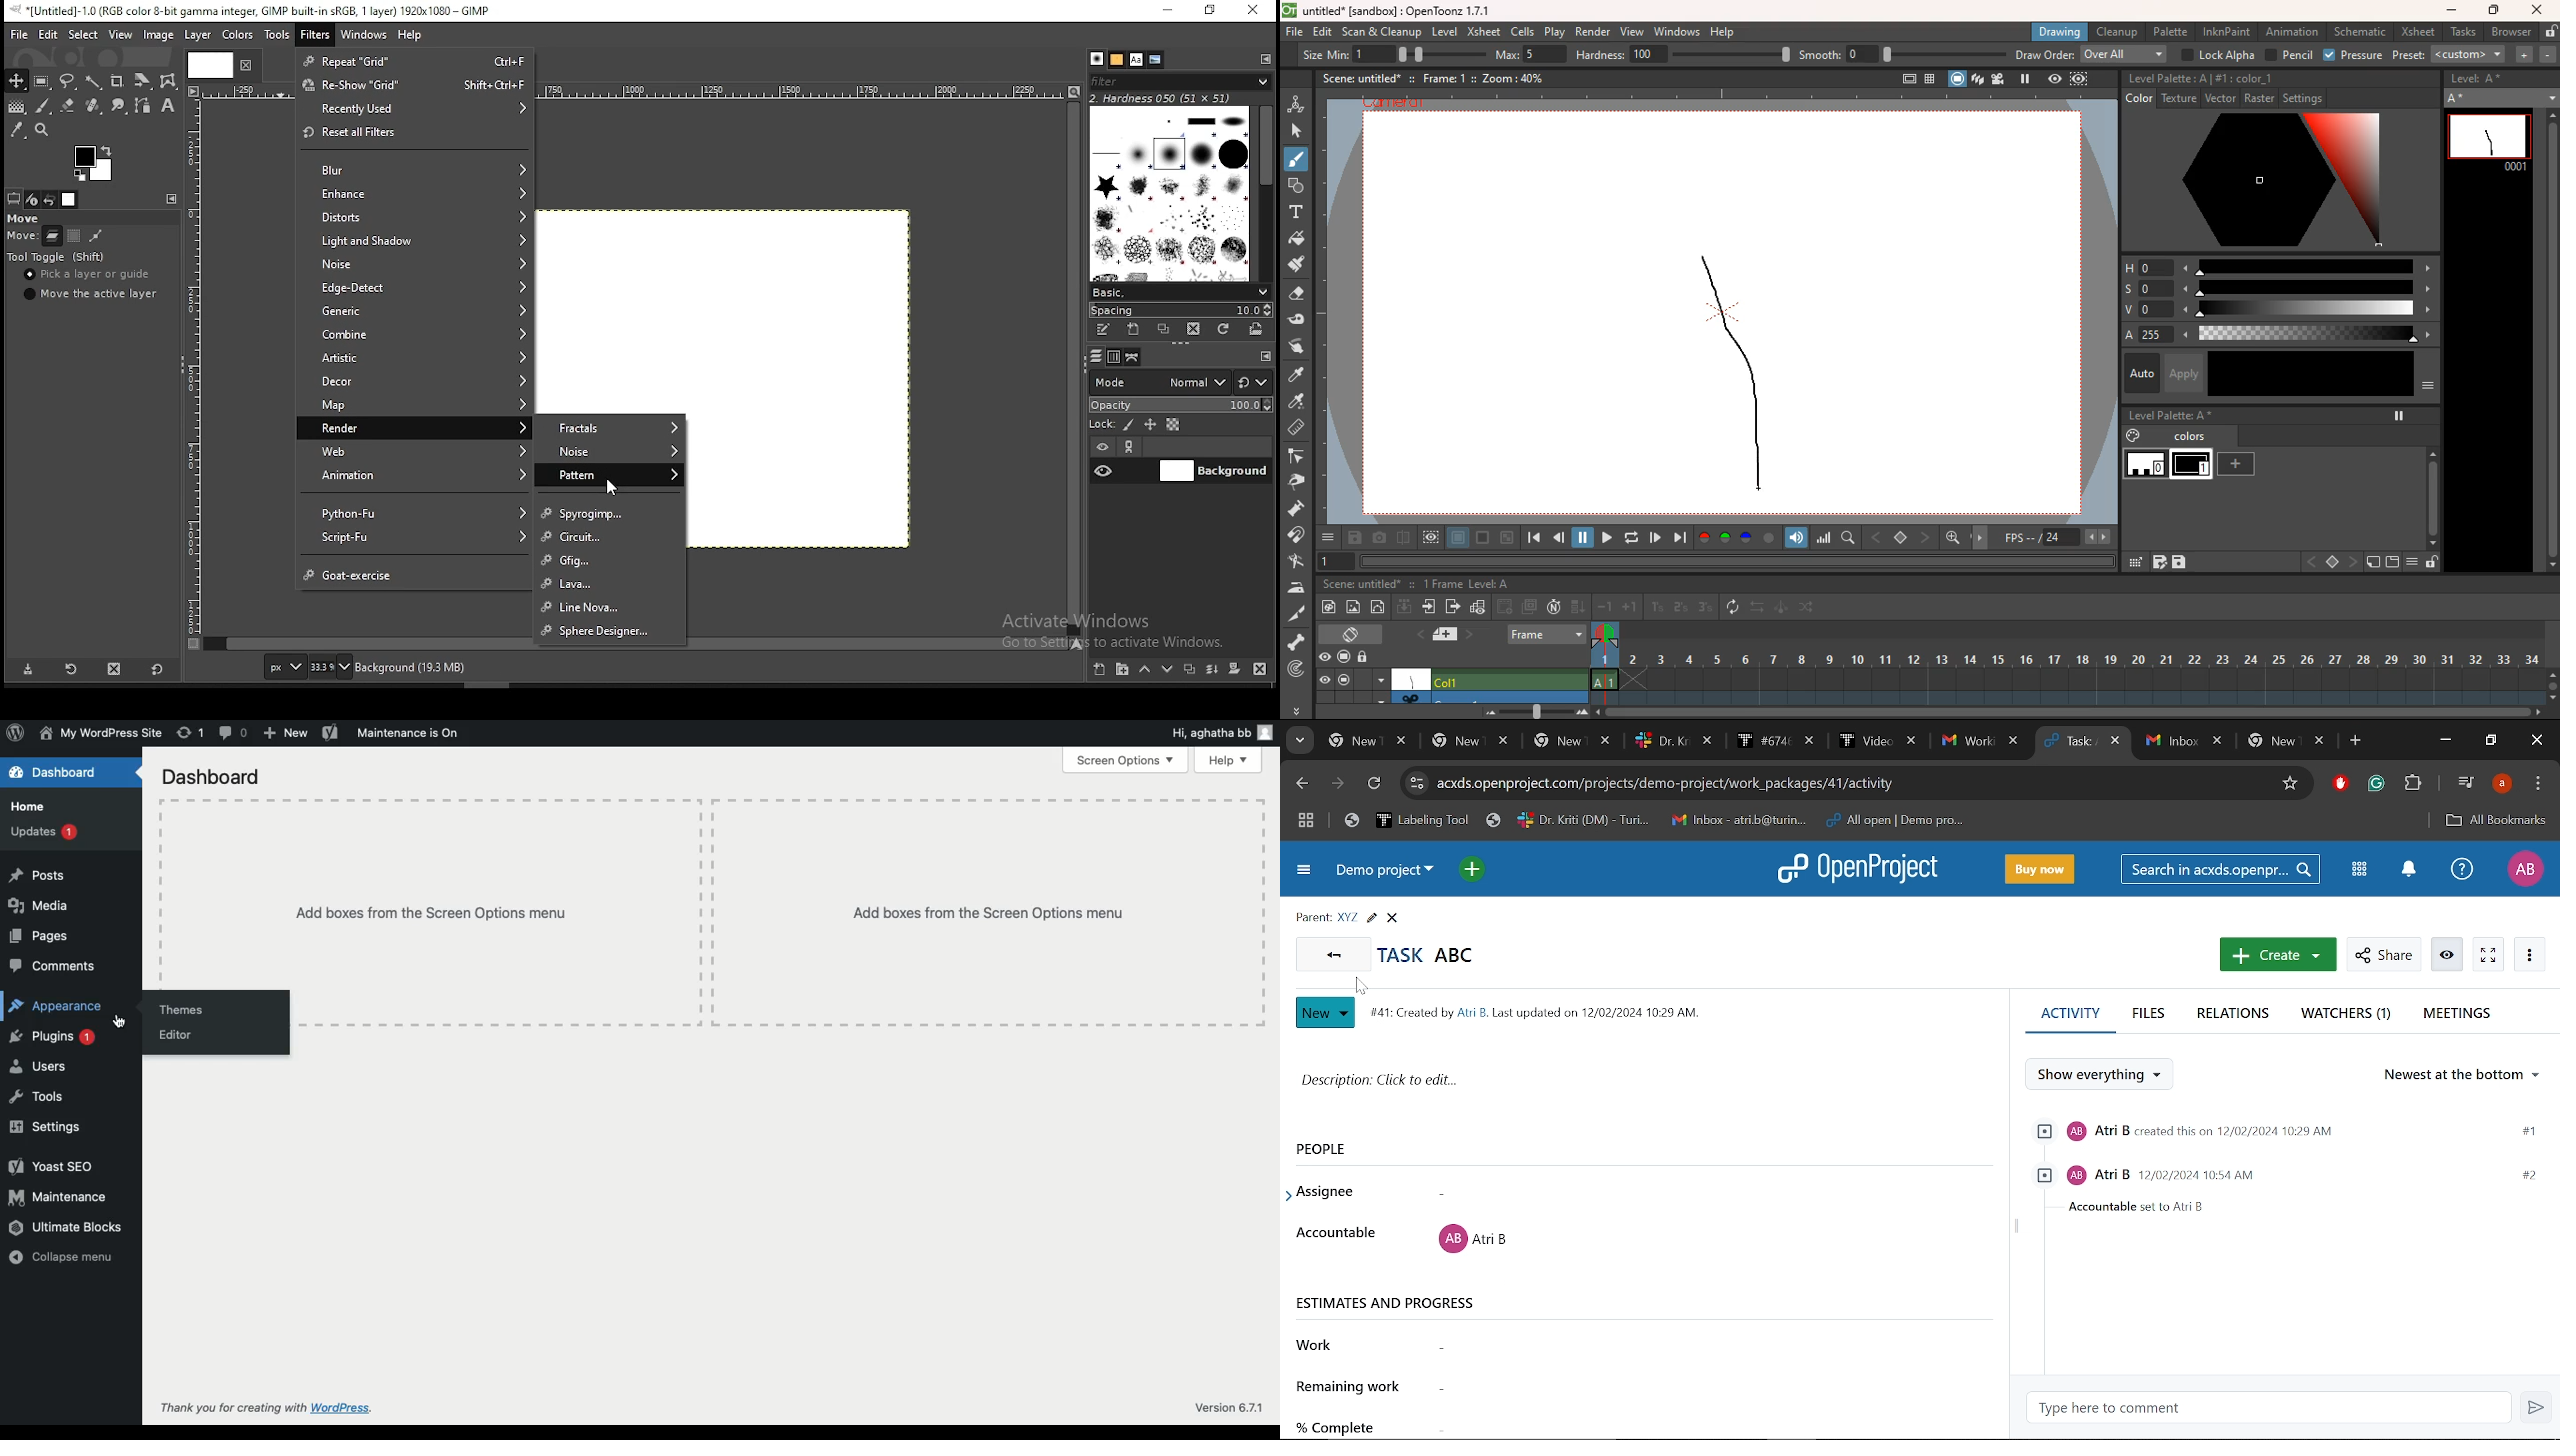 Image resolution: width=2576 pixels, height=1456 pixels. Describe the element at coordinates (415, 134) in the screenshot. I see `reset all filters` at that location.